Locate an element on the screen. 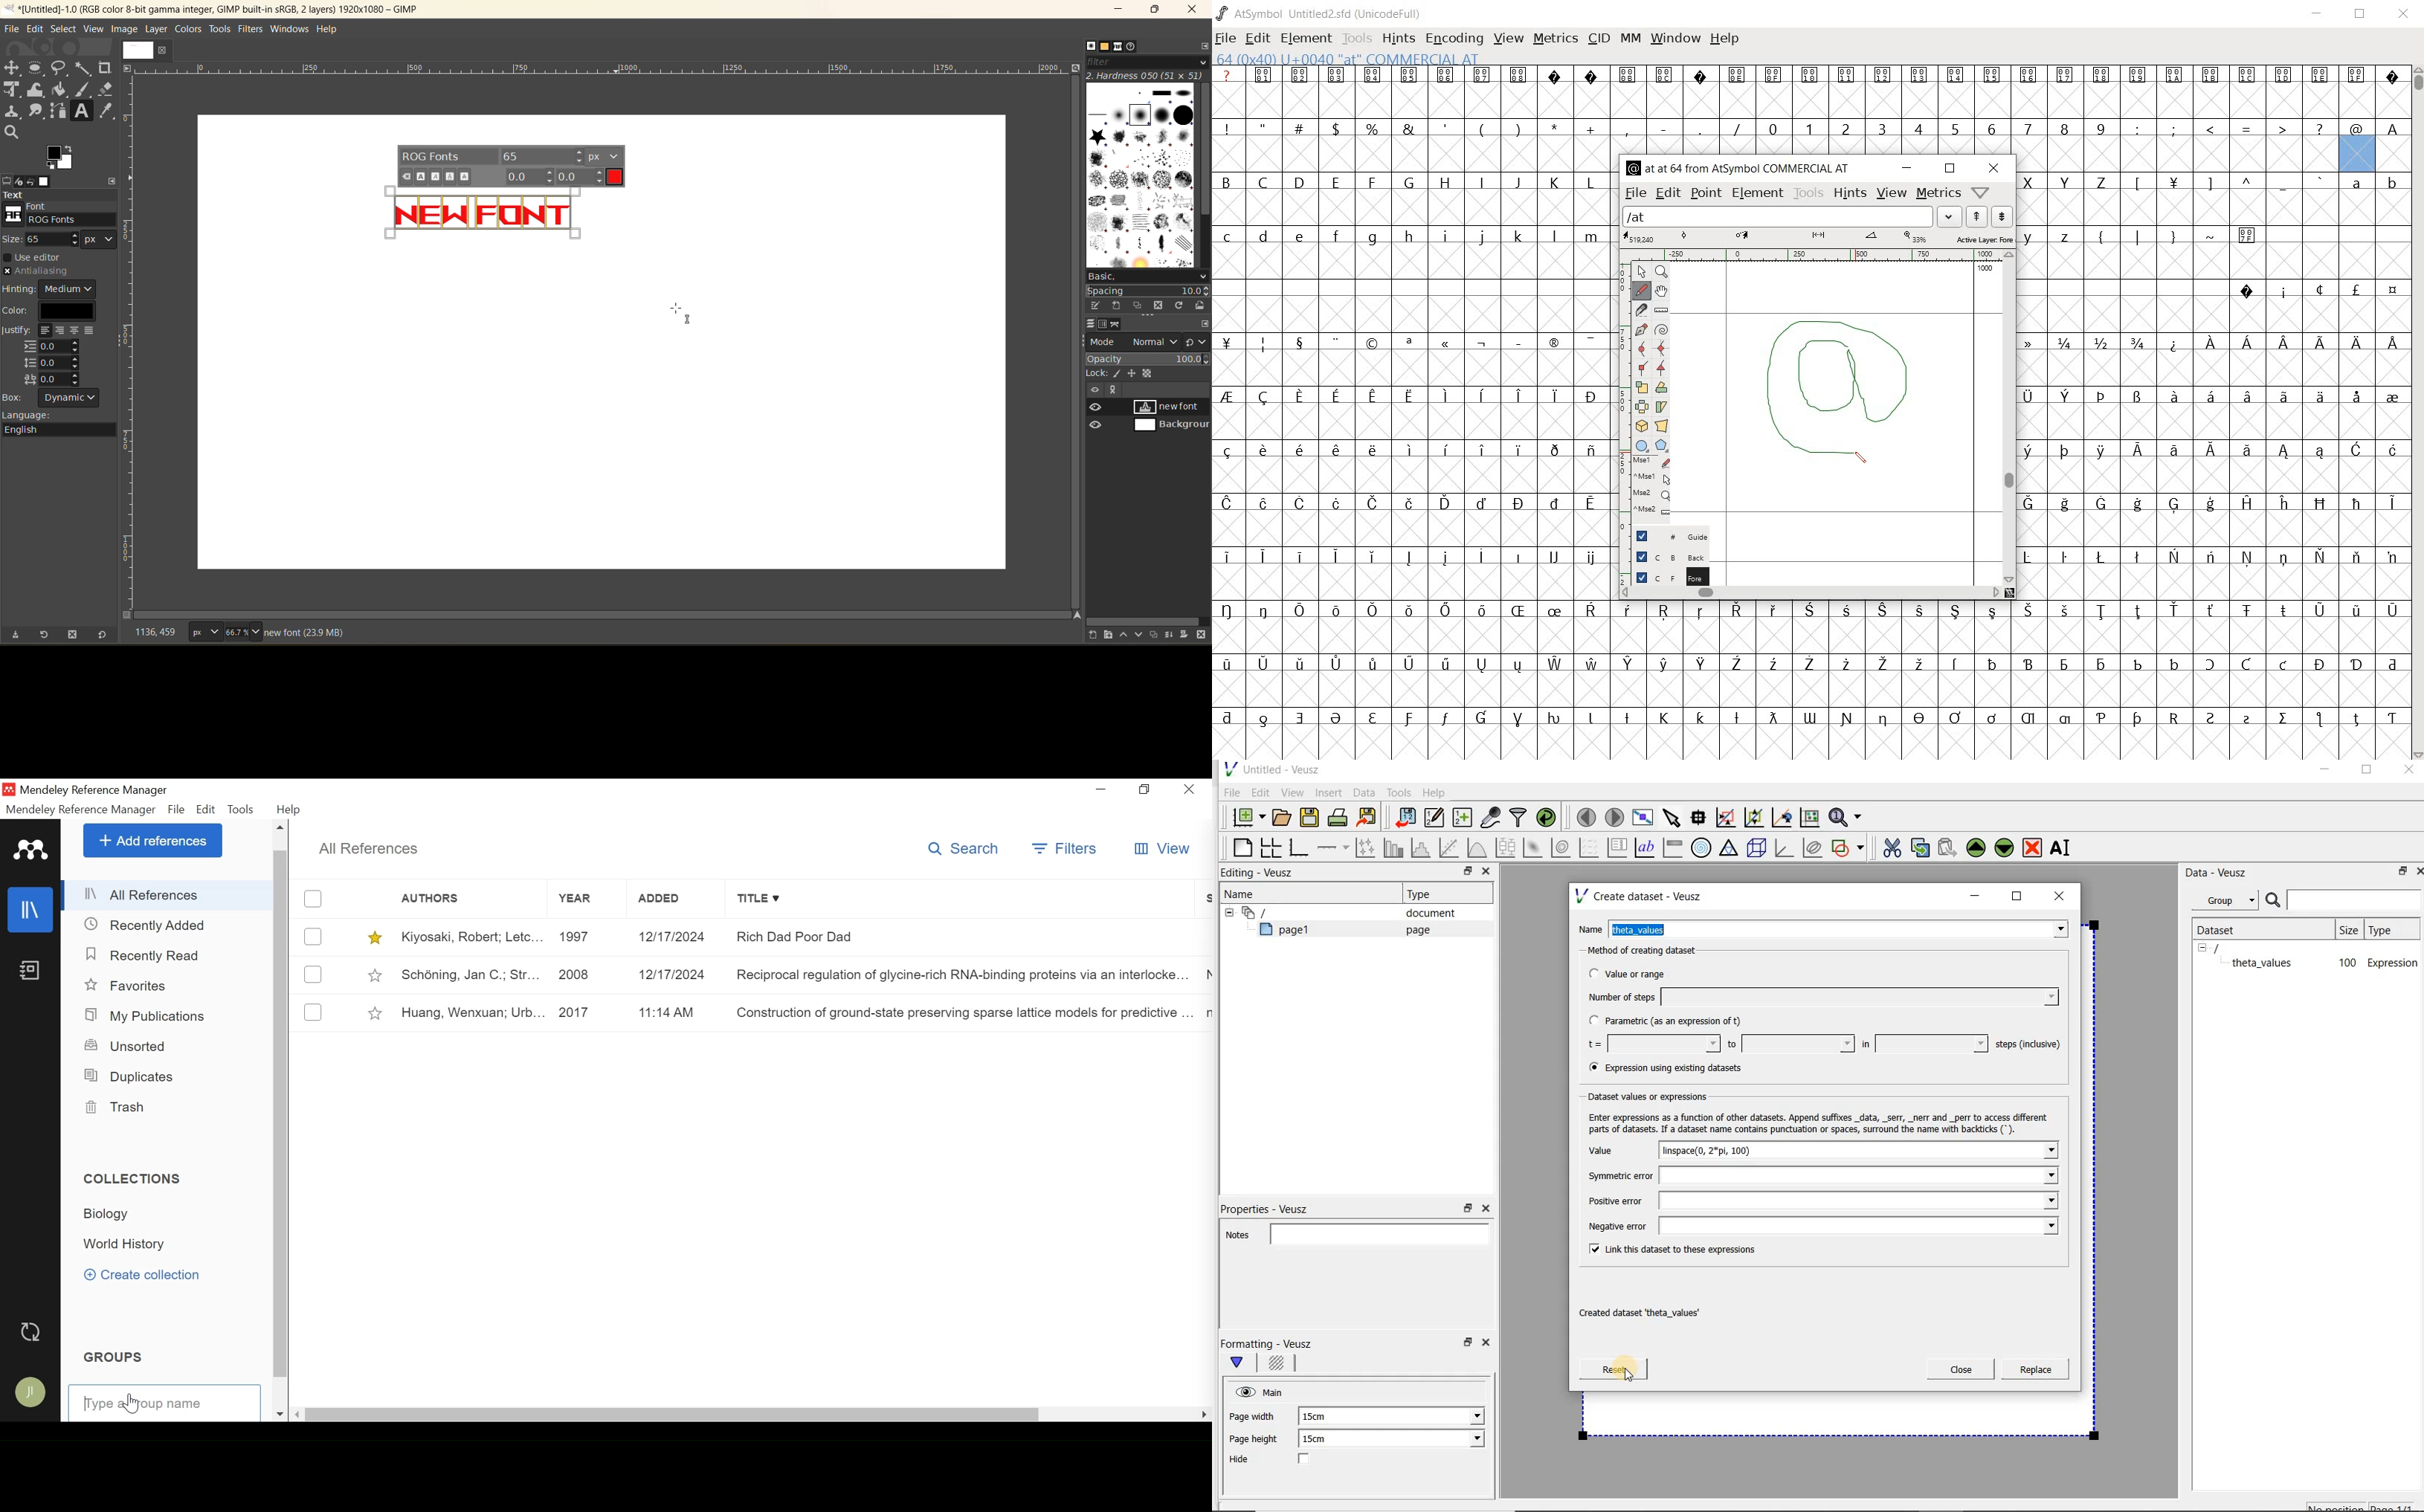  basic is located at coordinates (1148, 278).